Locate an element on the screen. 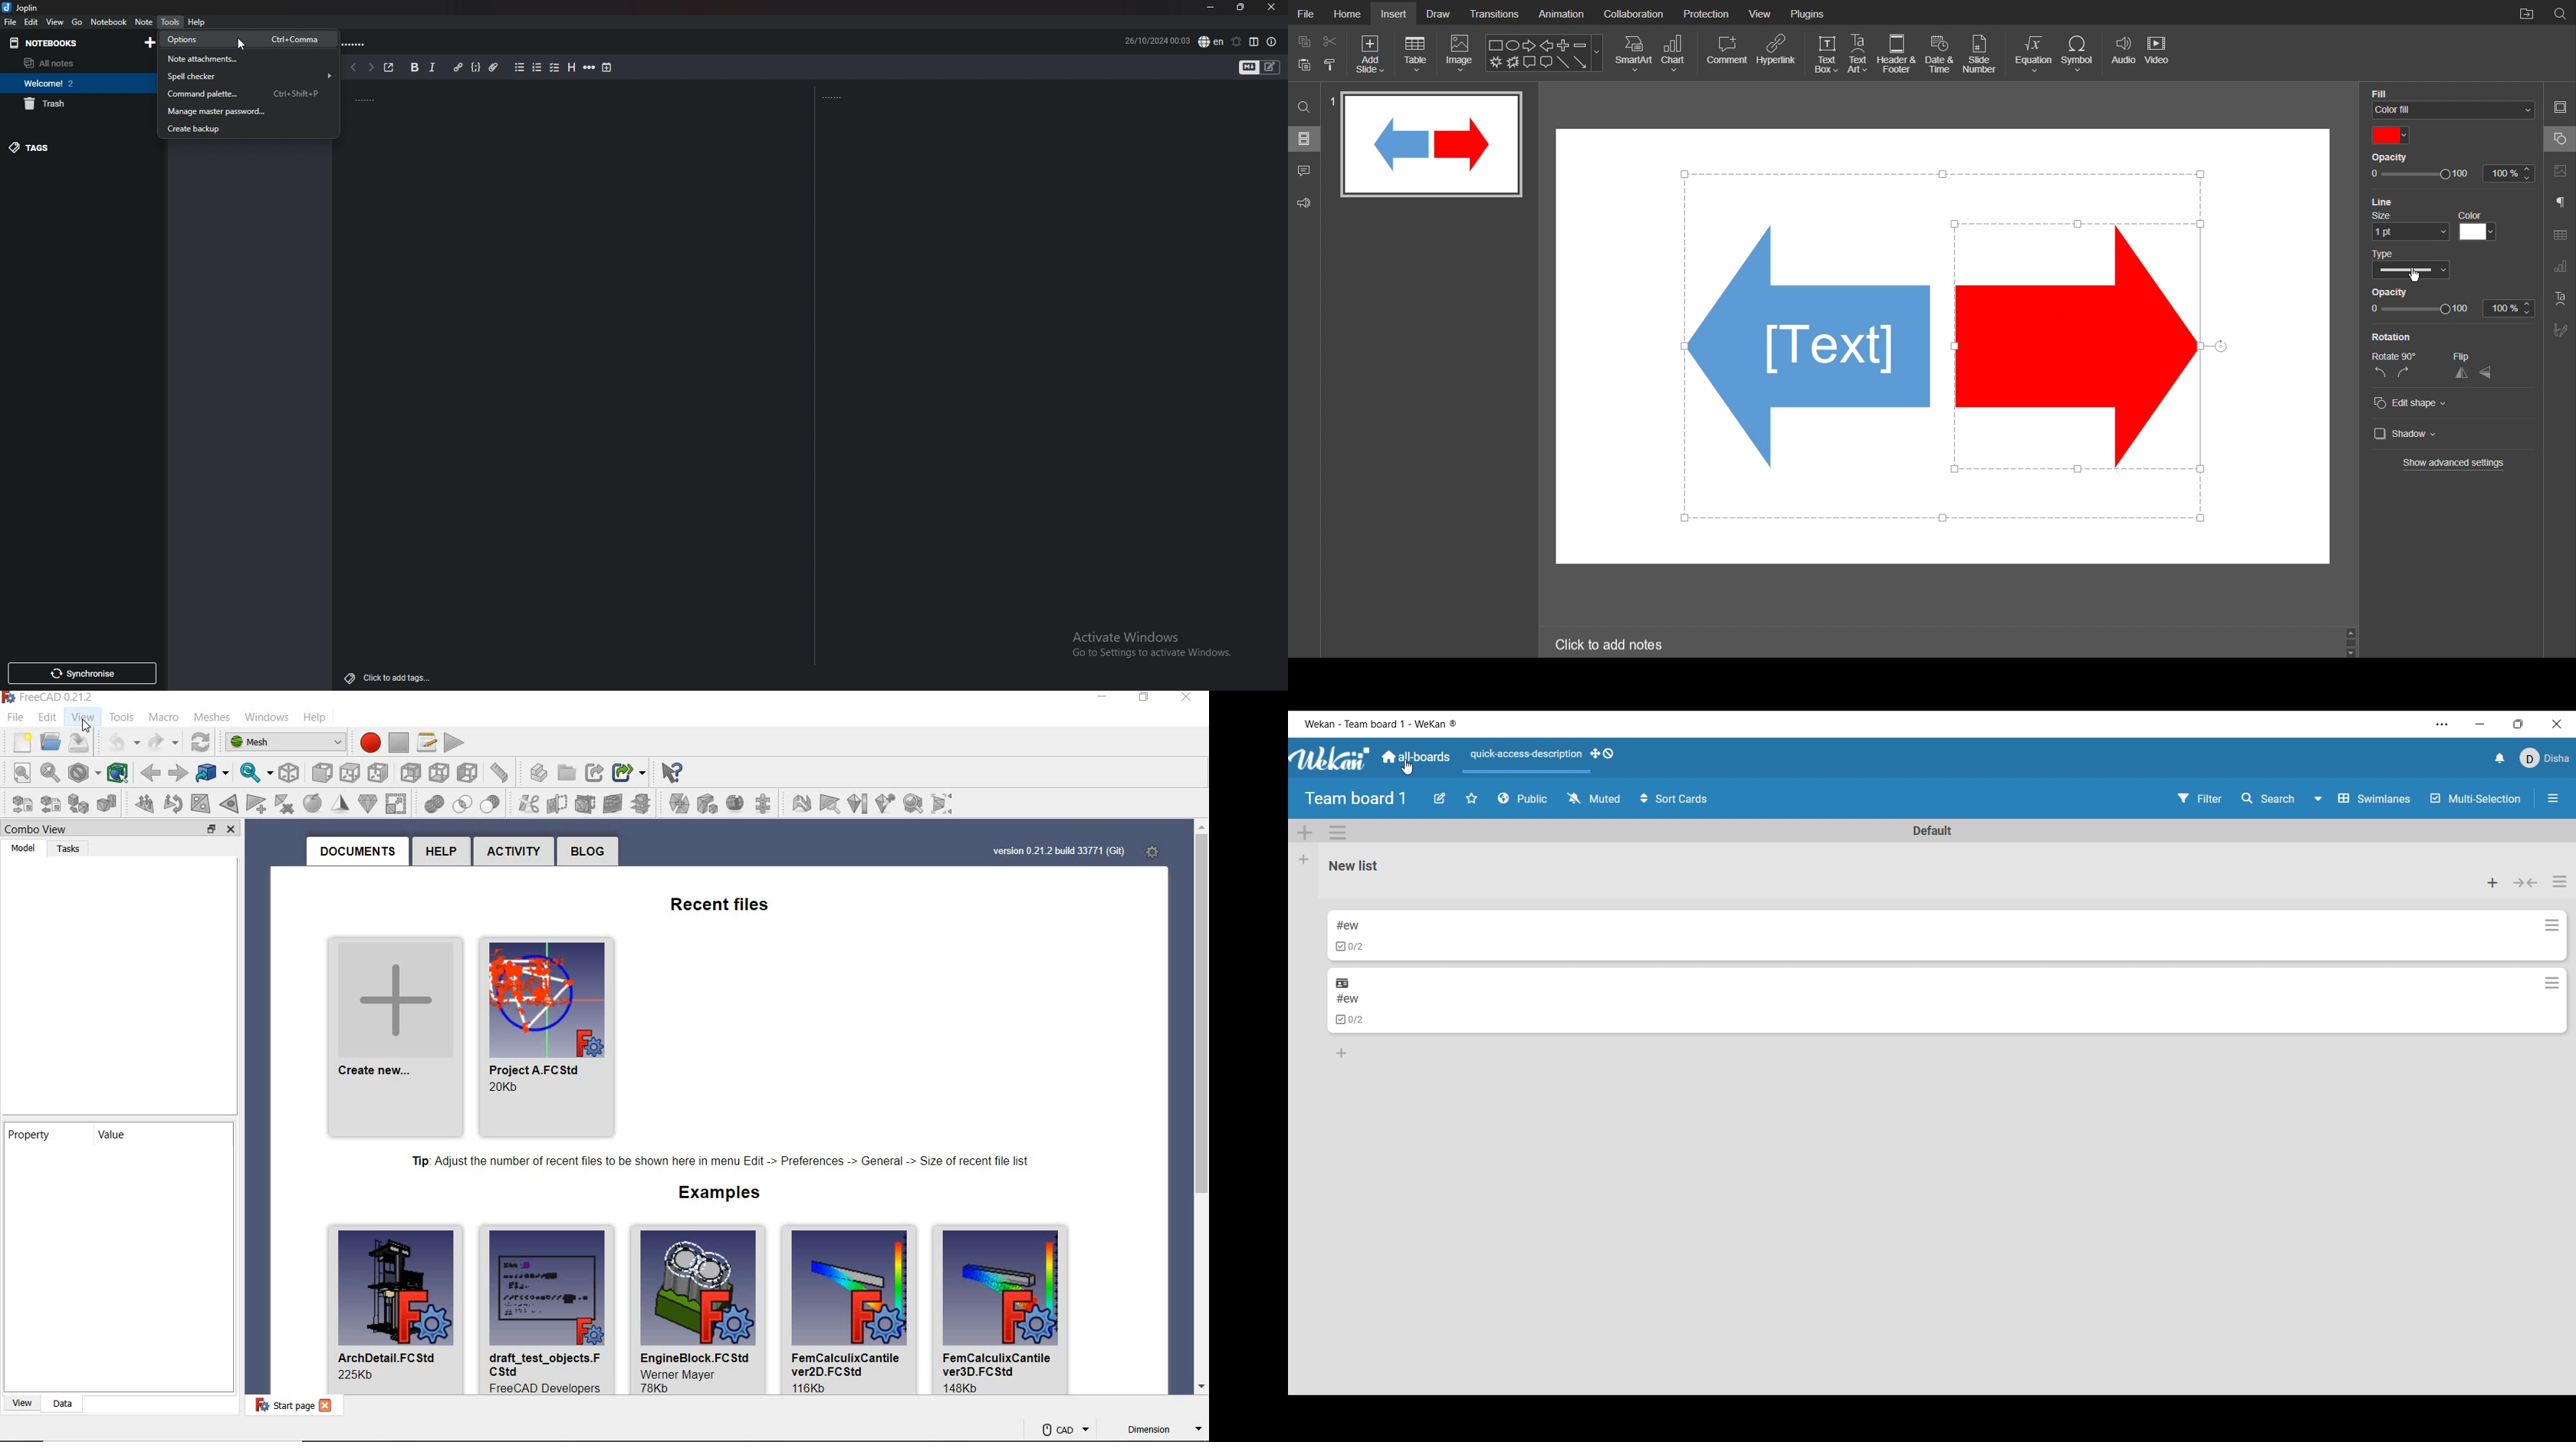 This screenshot has width=2576, height=1456. file is located at coordinates (10, 22).